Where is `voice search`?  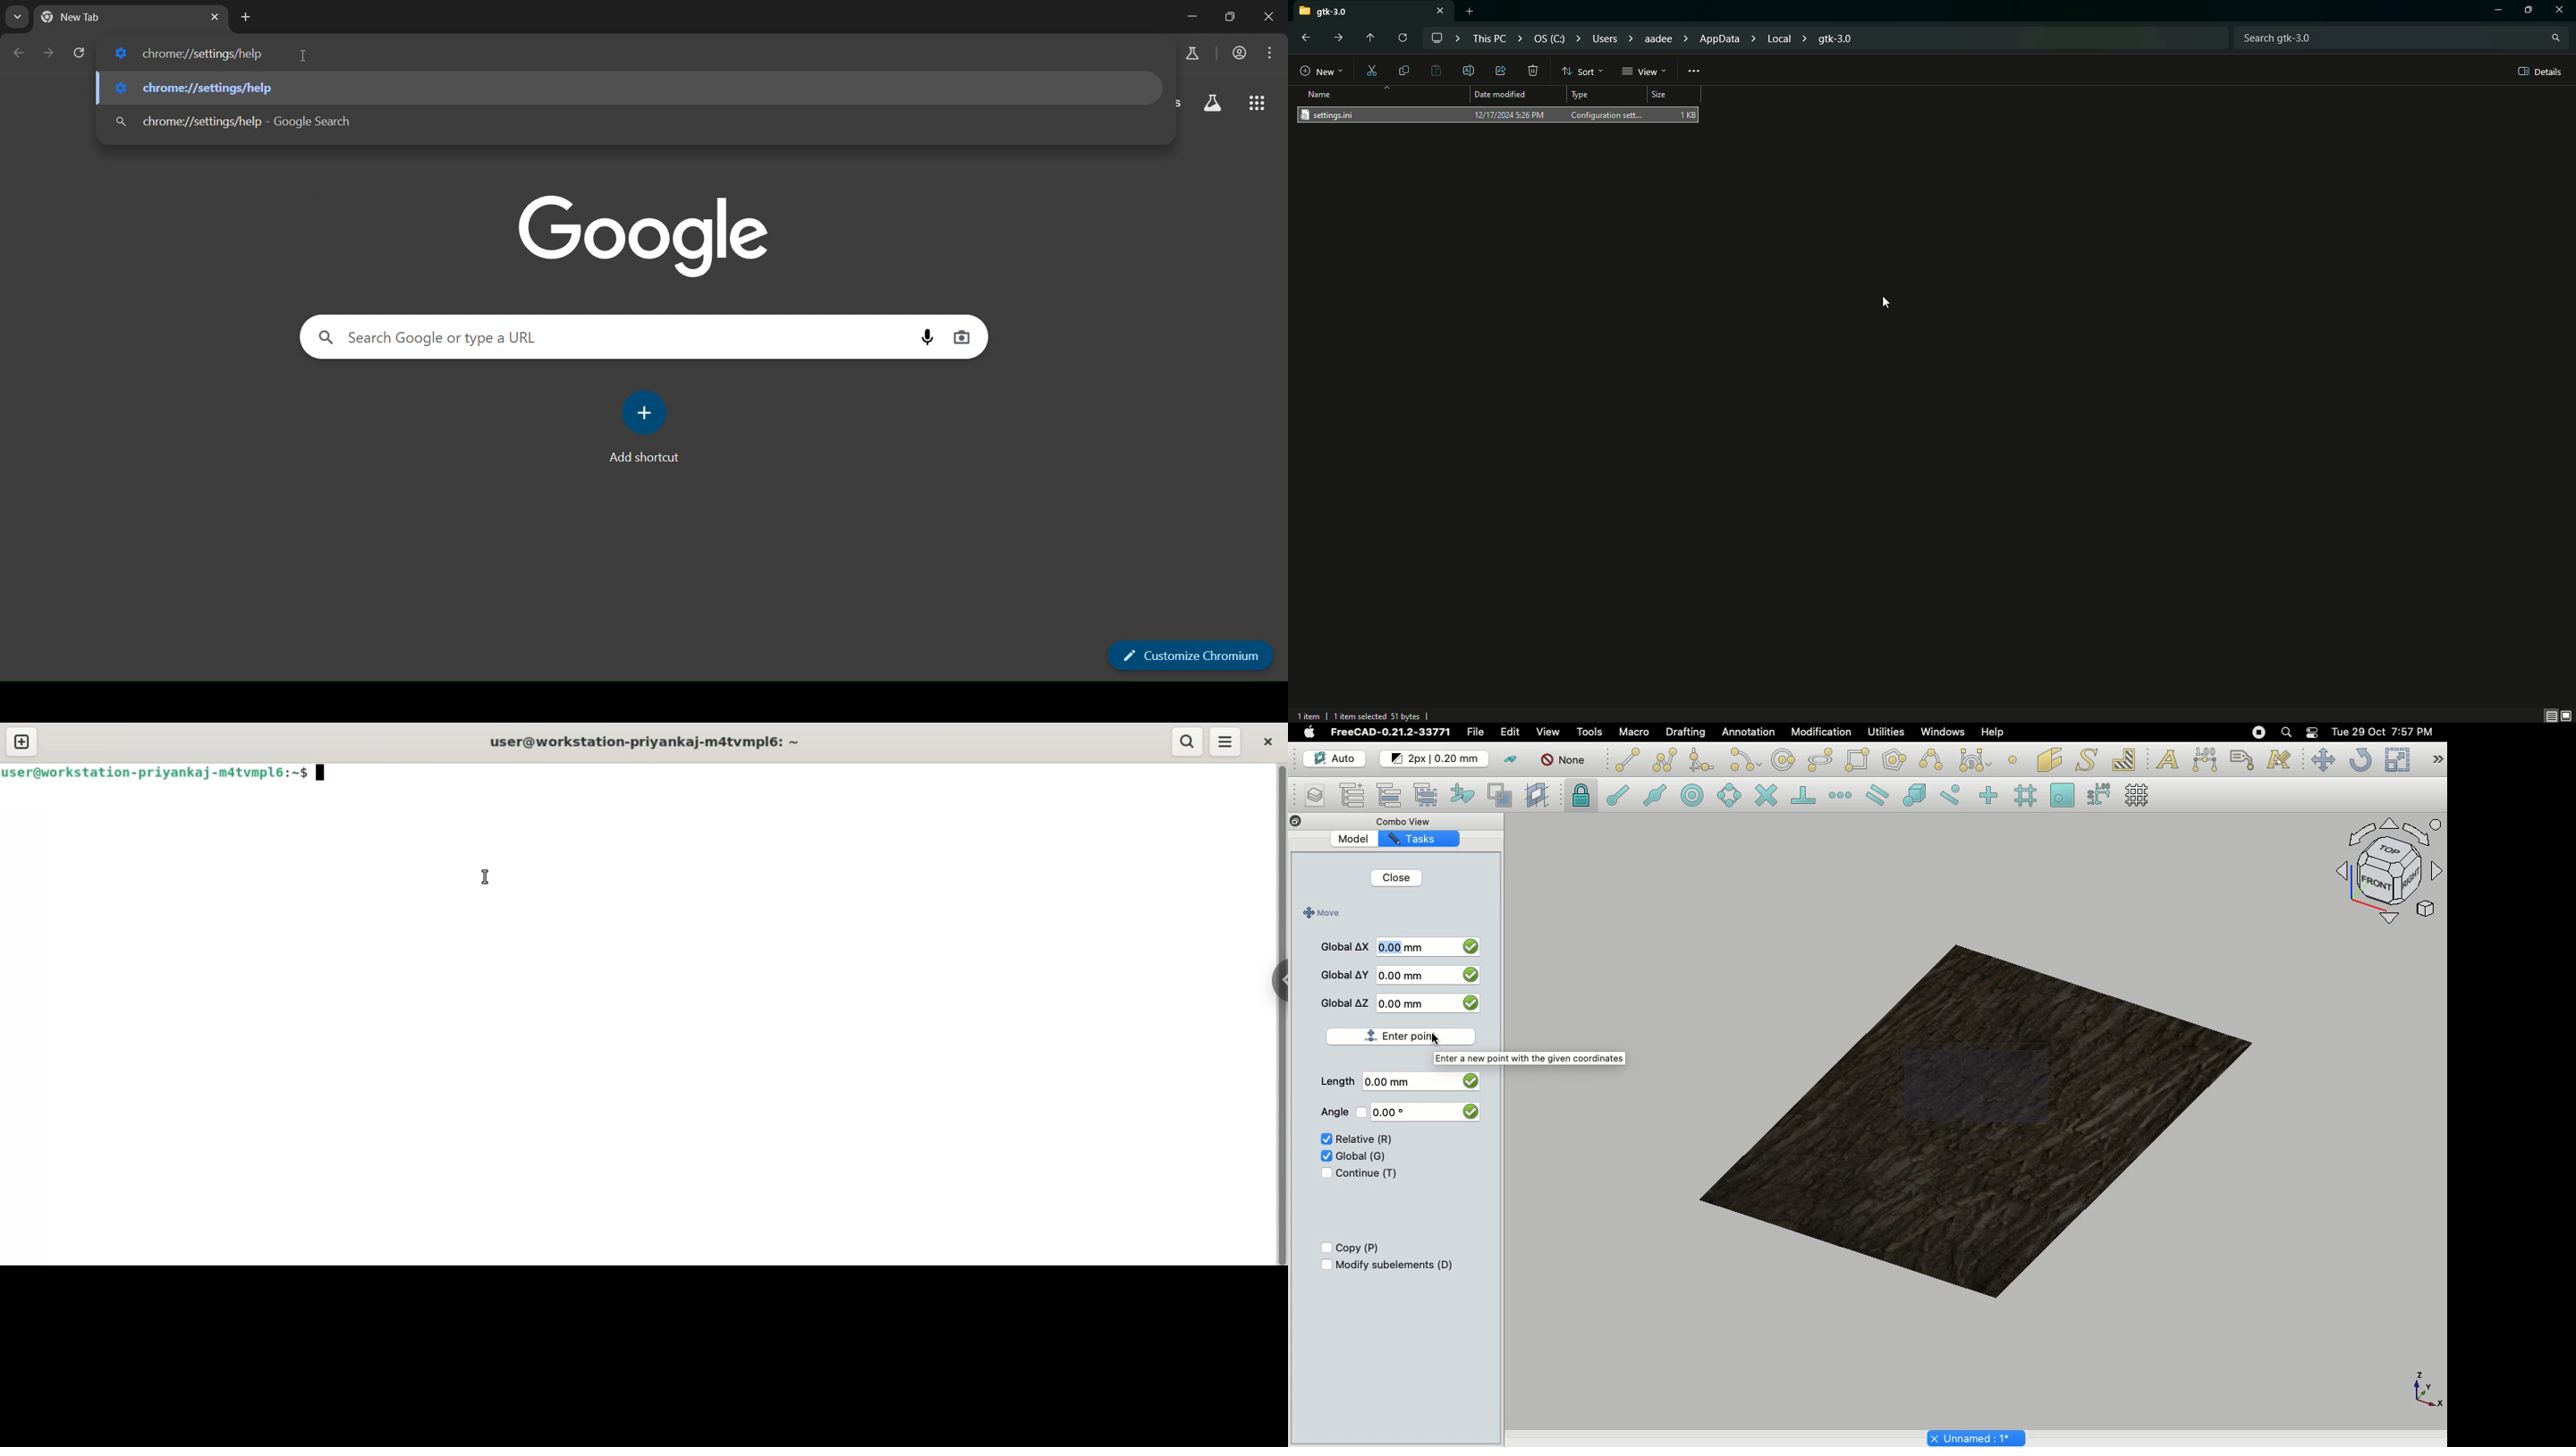
voice search is located at coordinates (926, 339).